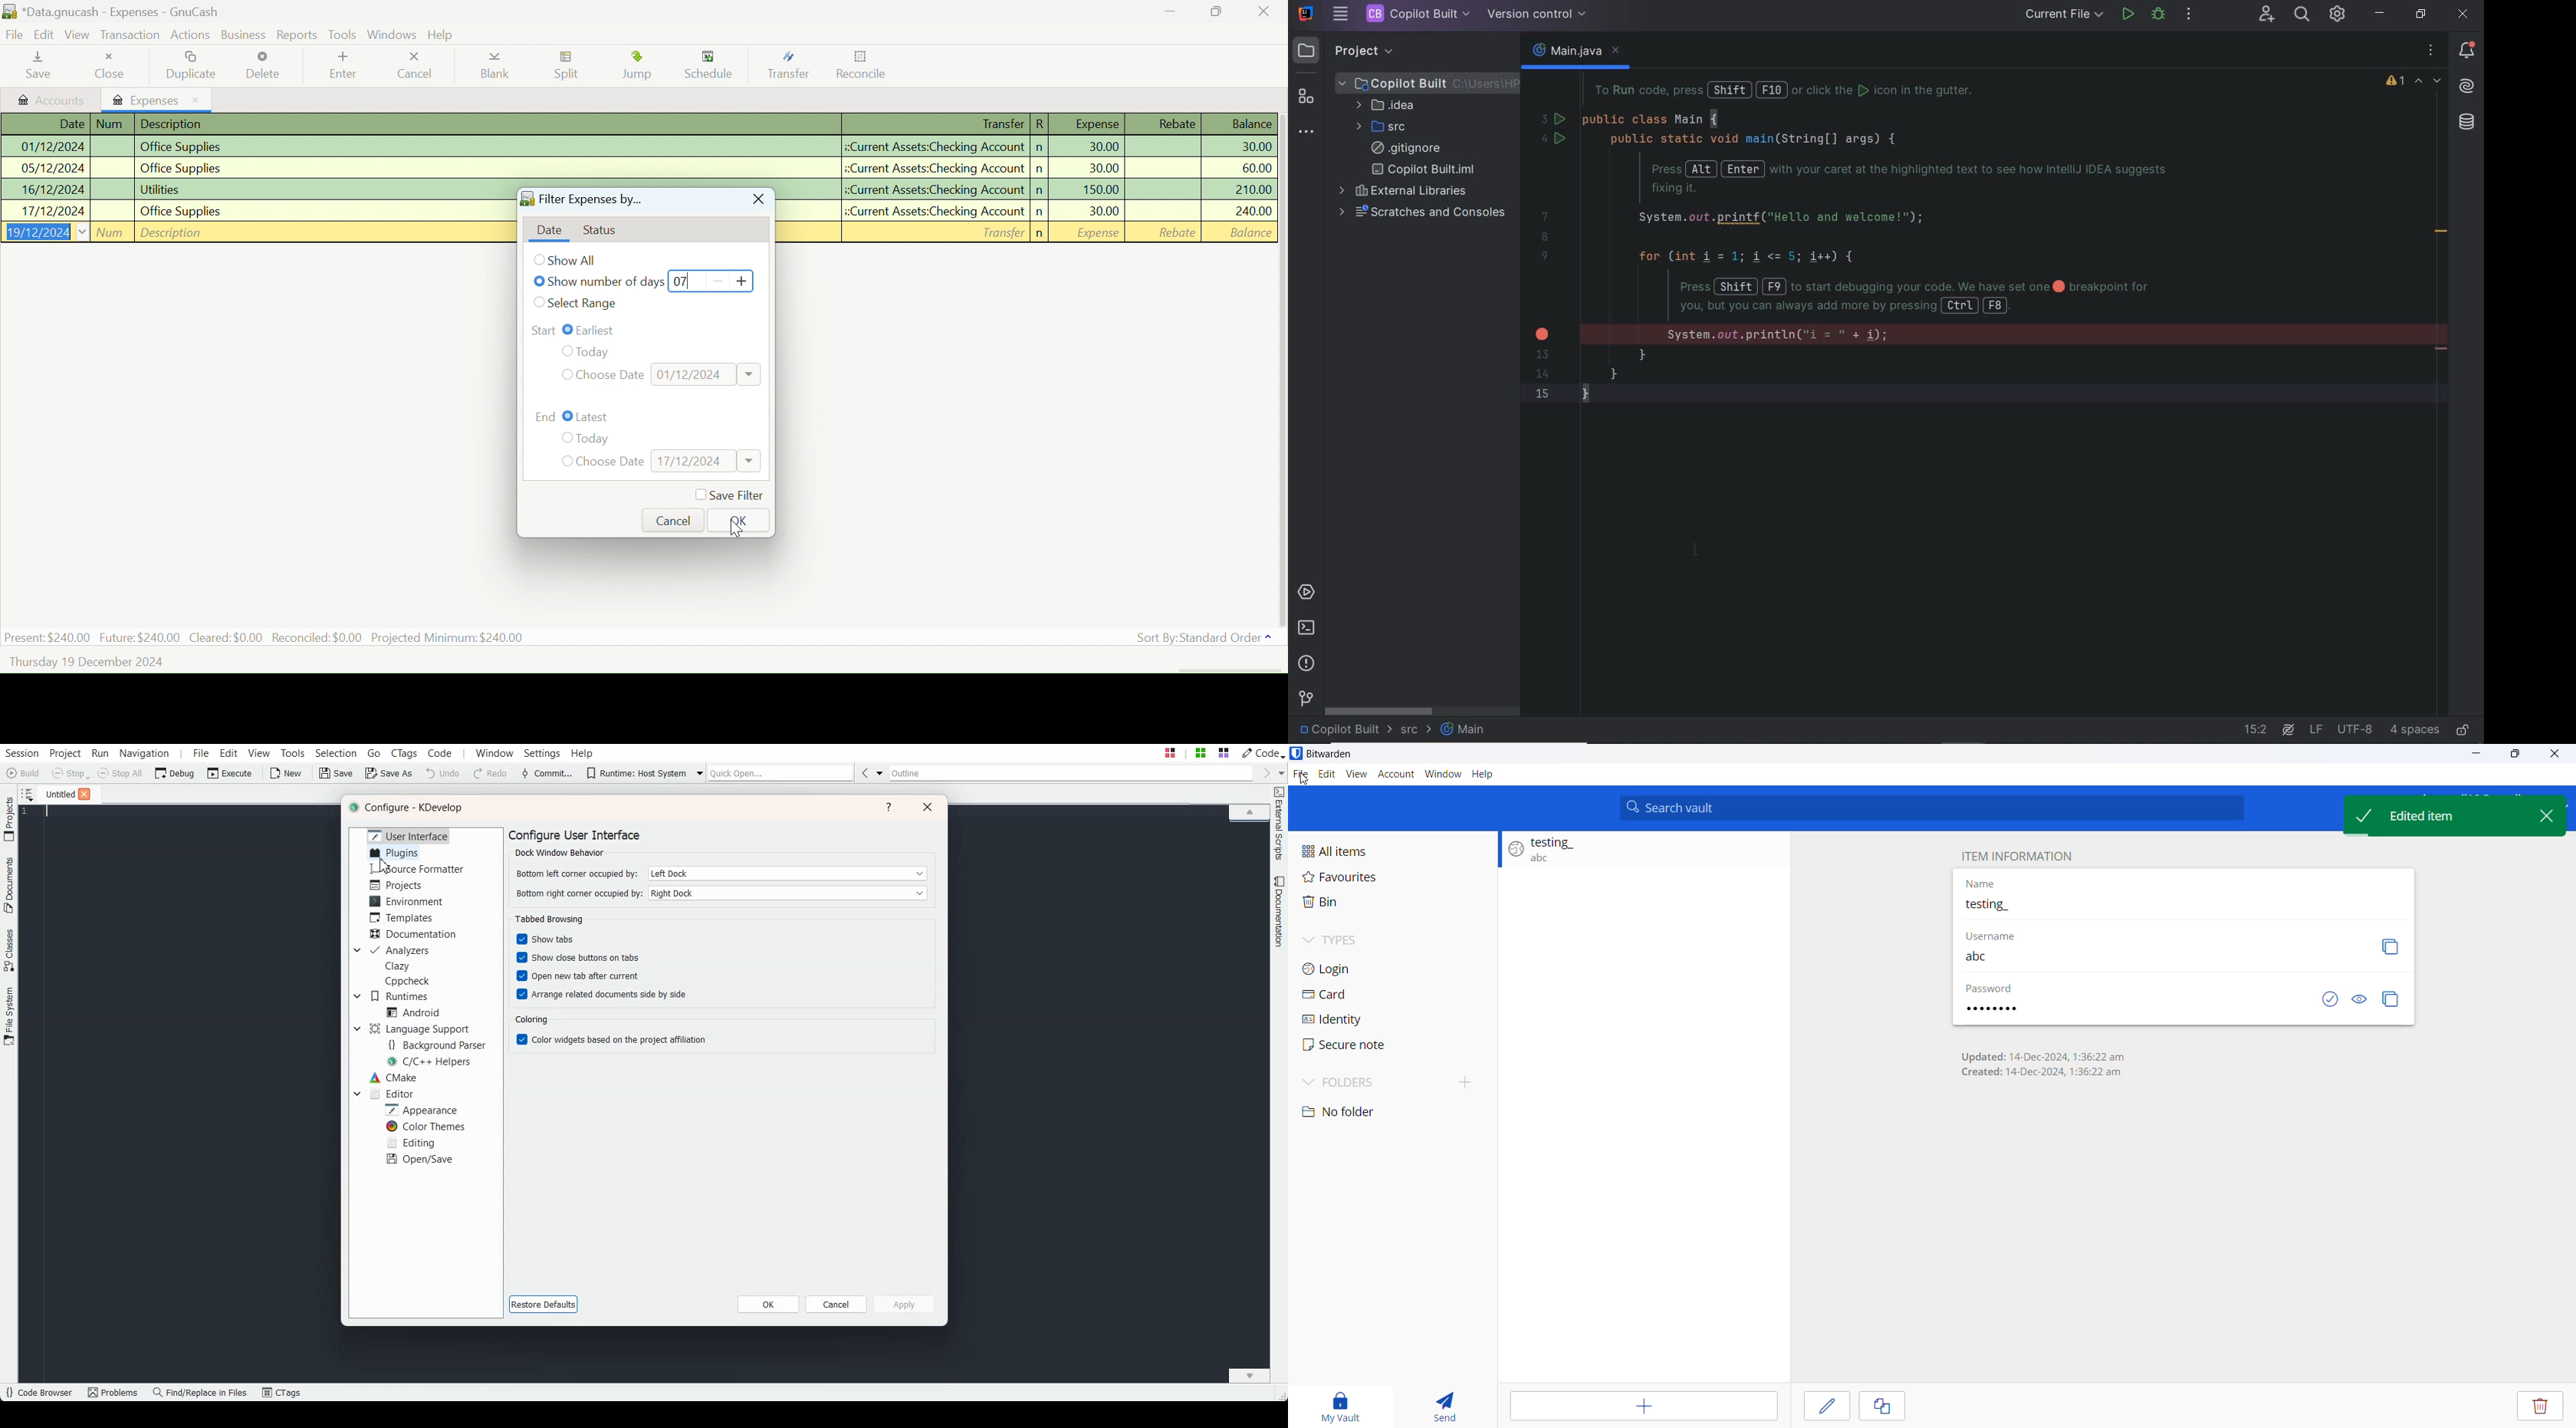 Image resolution: width=2576 pixels, height=1428 pixels. Describe the element at coordinates (1891, 1408) in the screenshot. I see `Cancel` at that location.